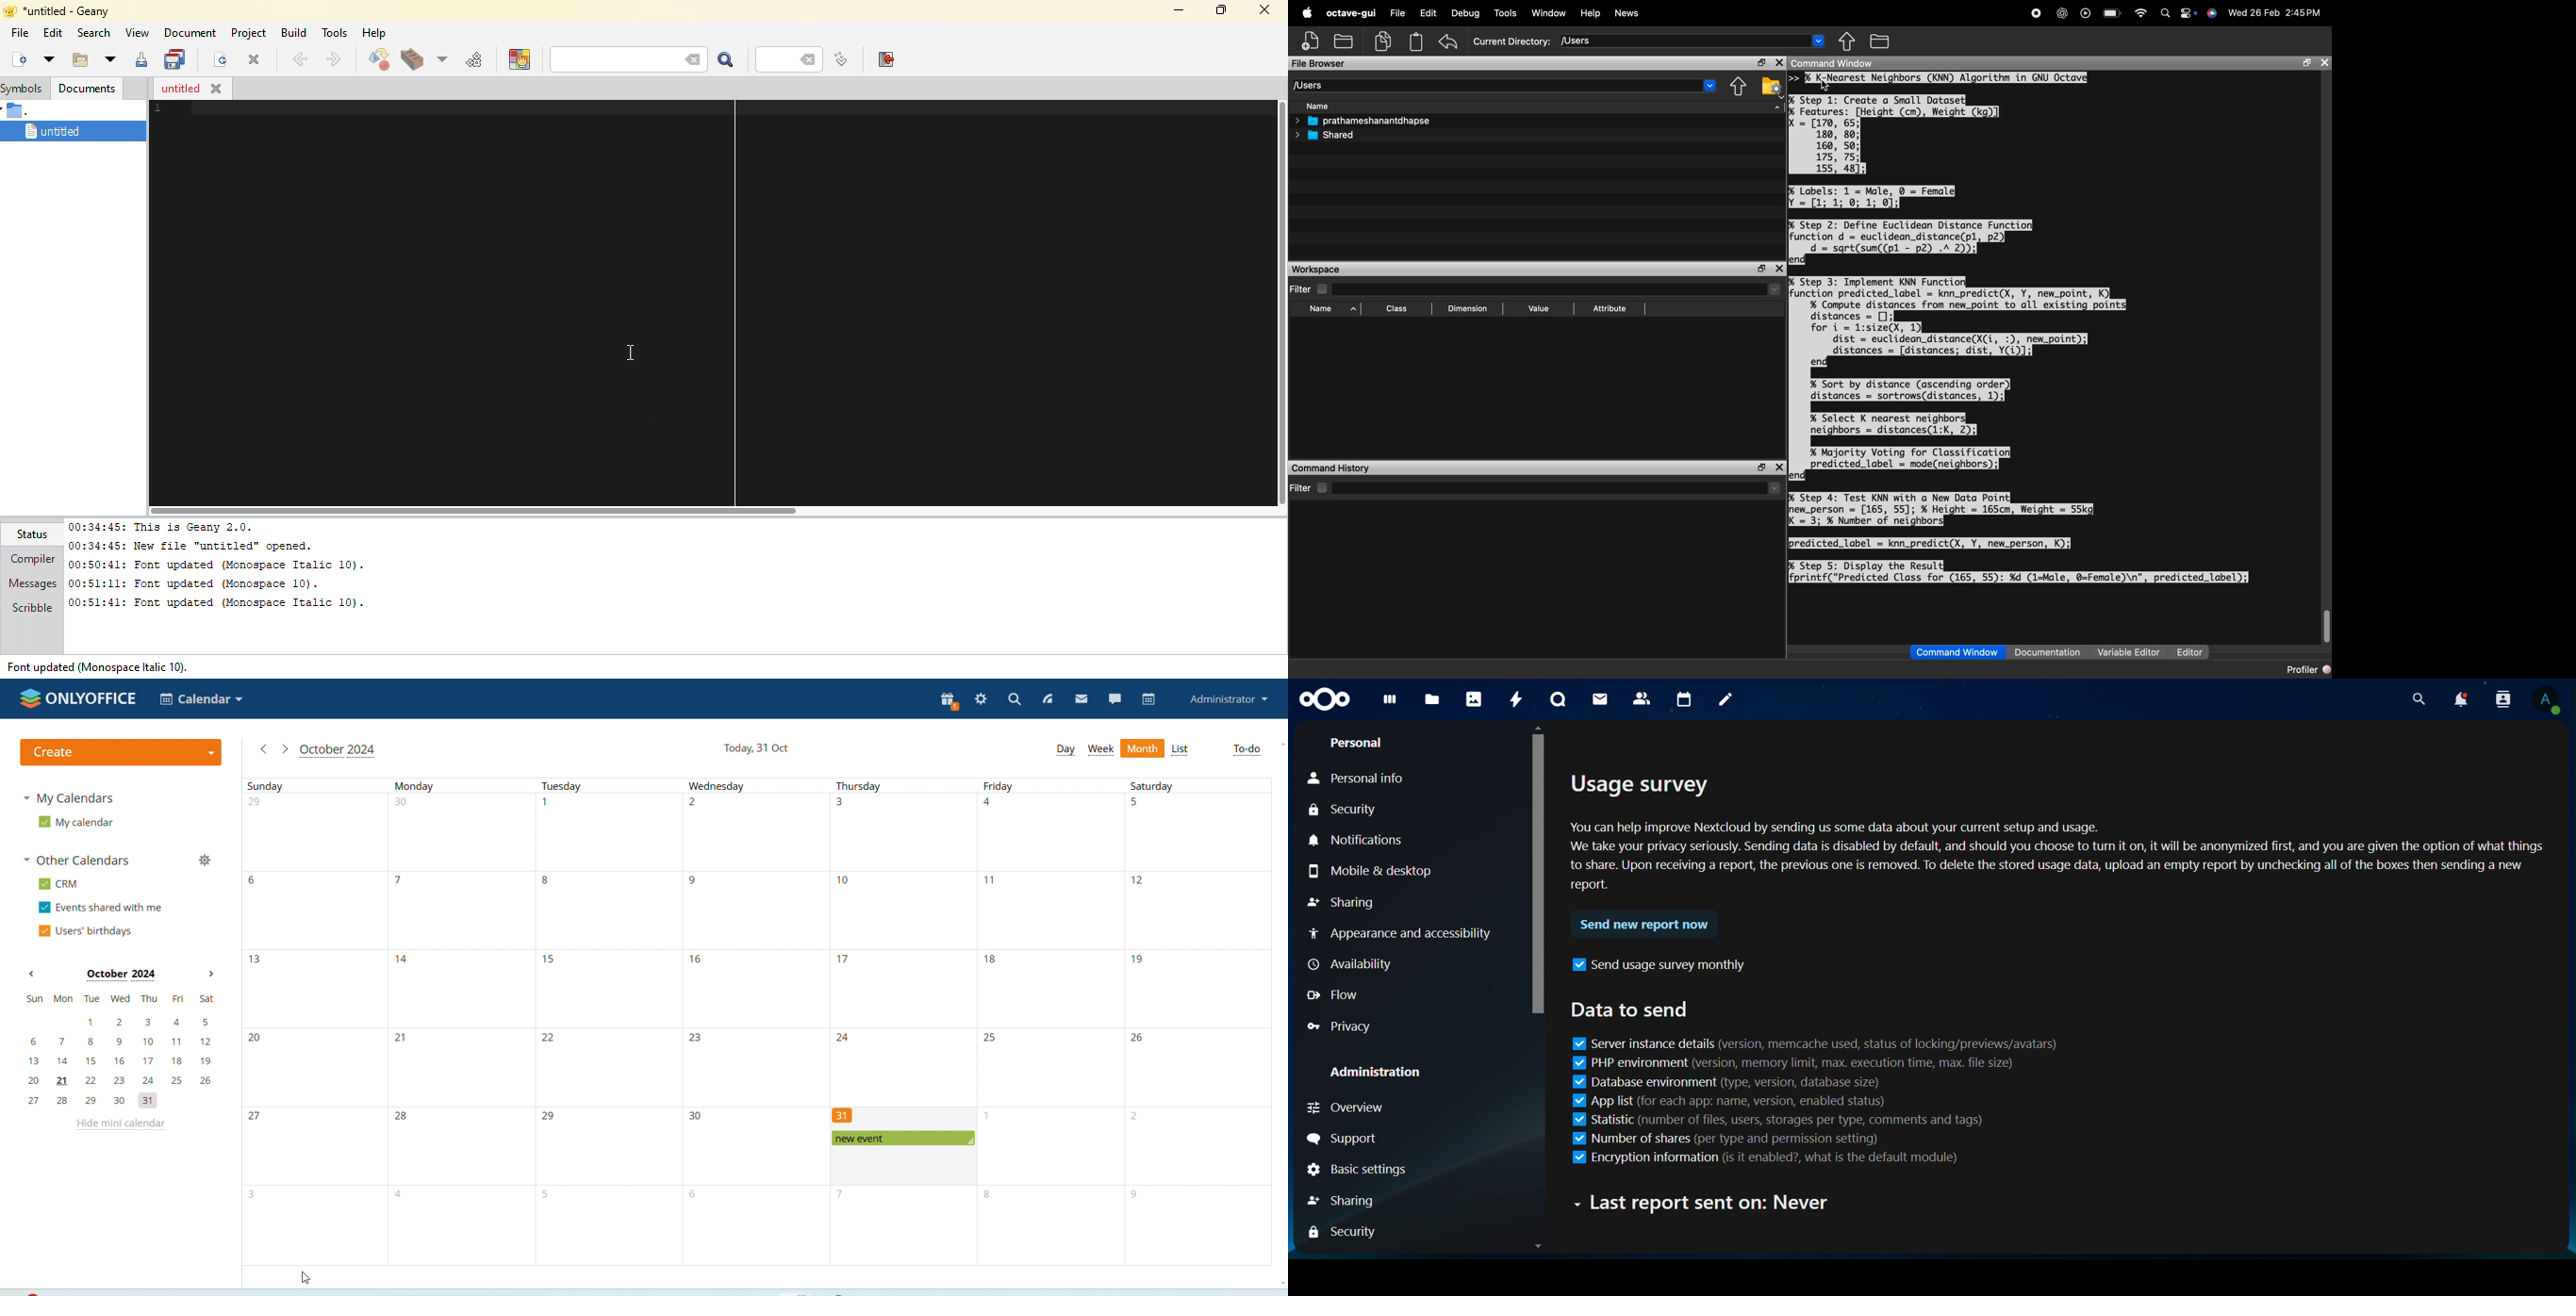 The width and height of the screenshot is (2576, 1316). Describe the element at coordinates (108, 59) in the screenshot. I see `open recent file` at that location.